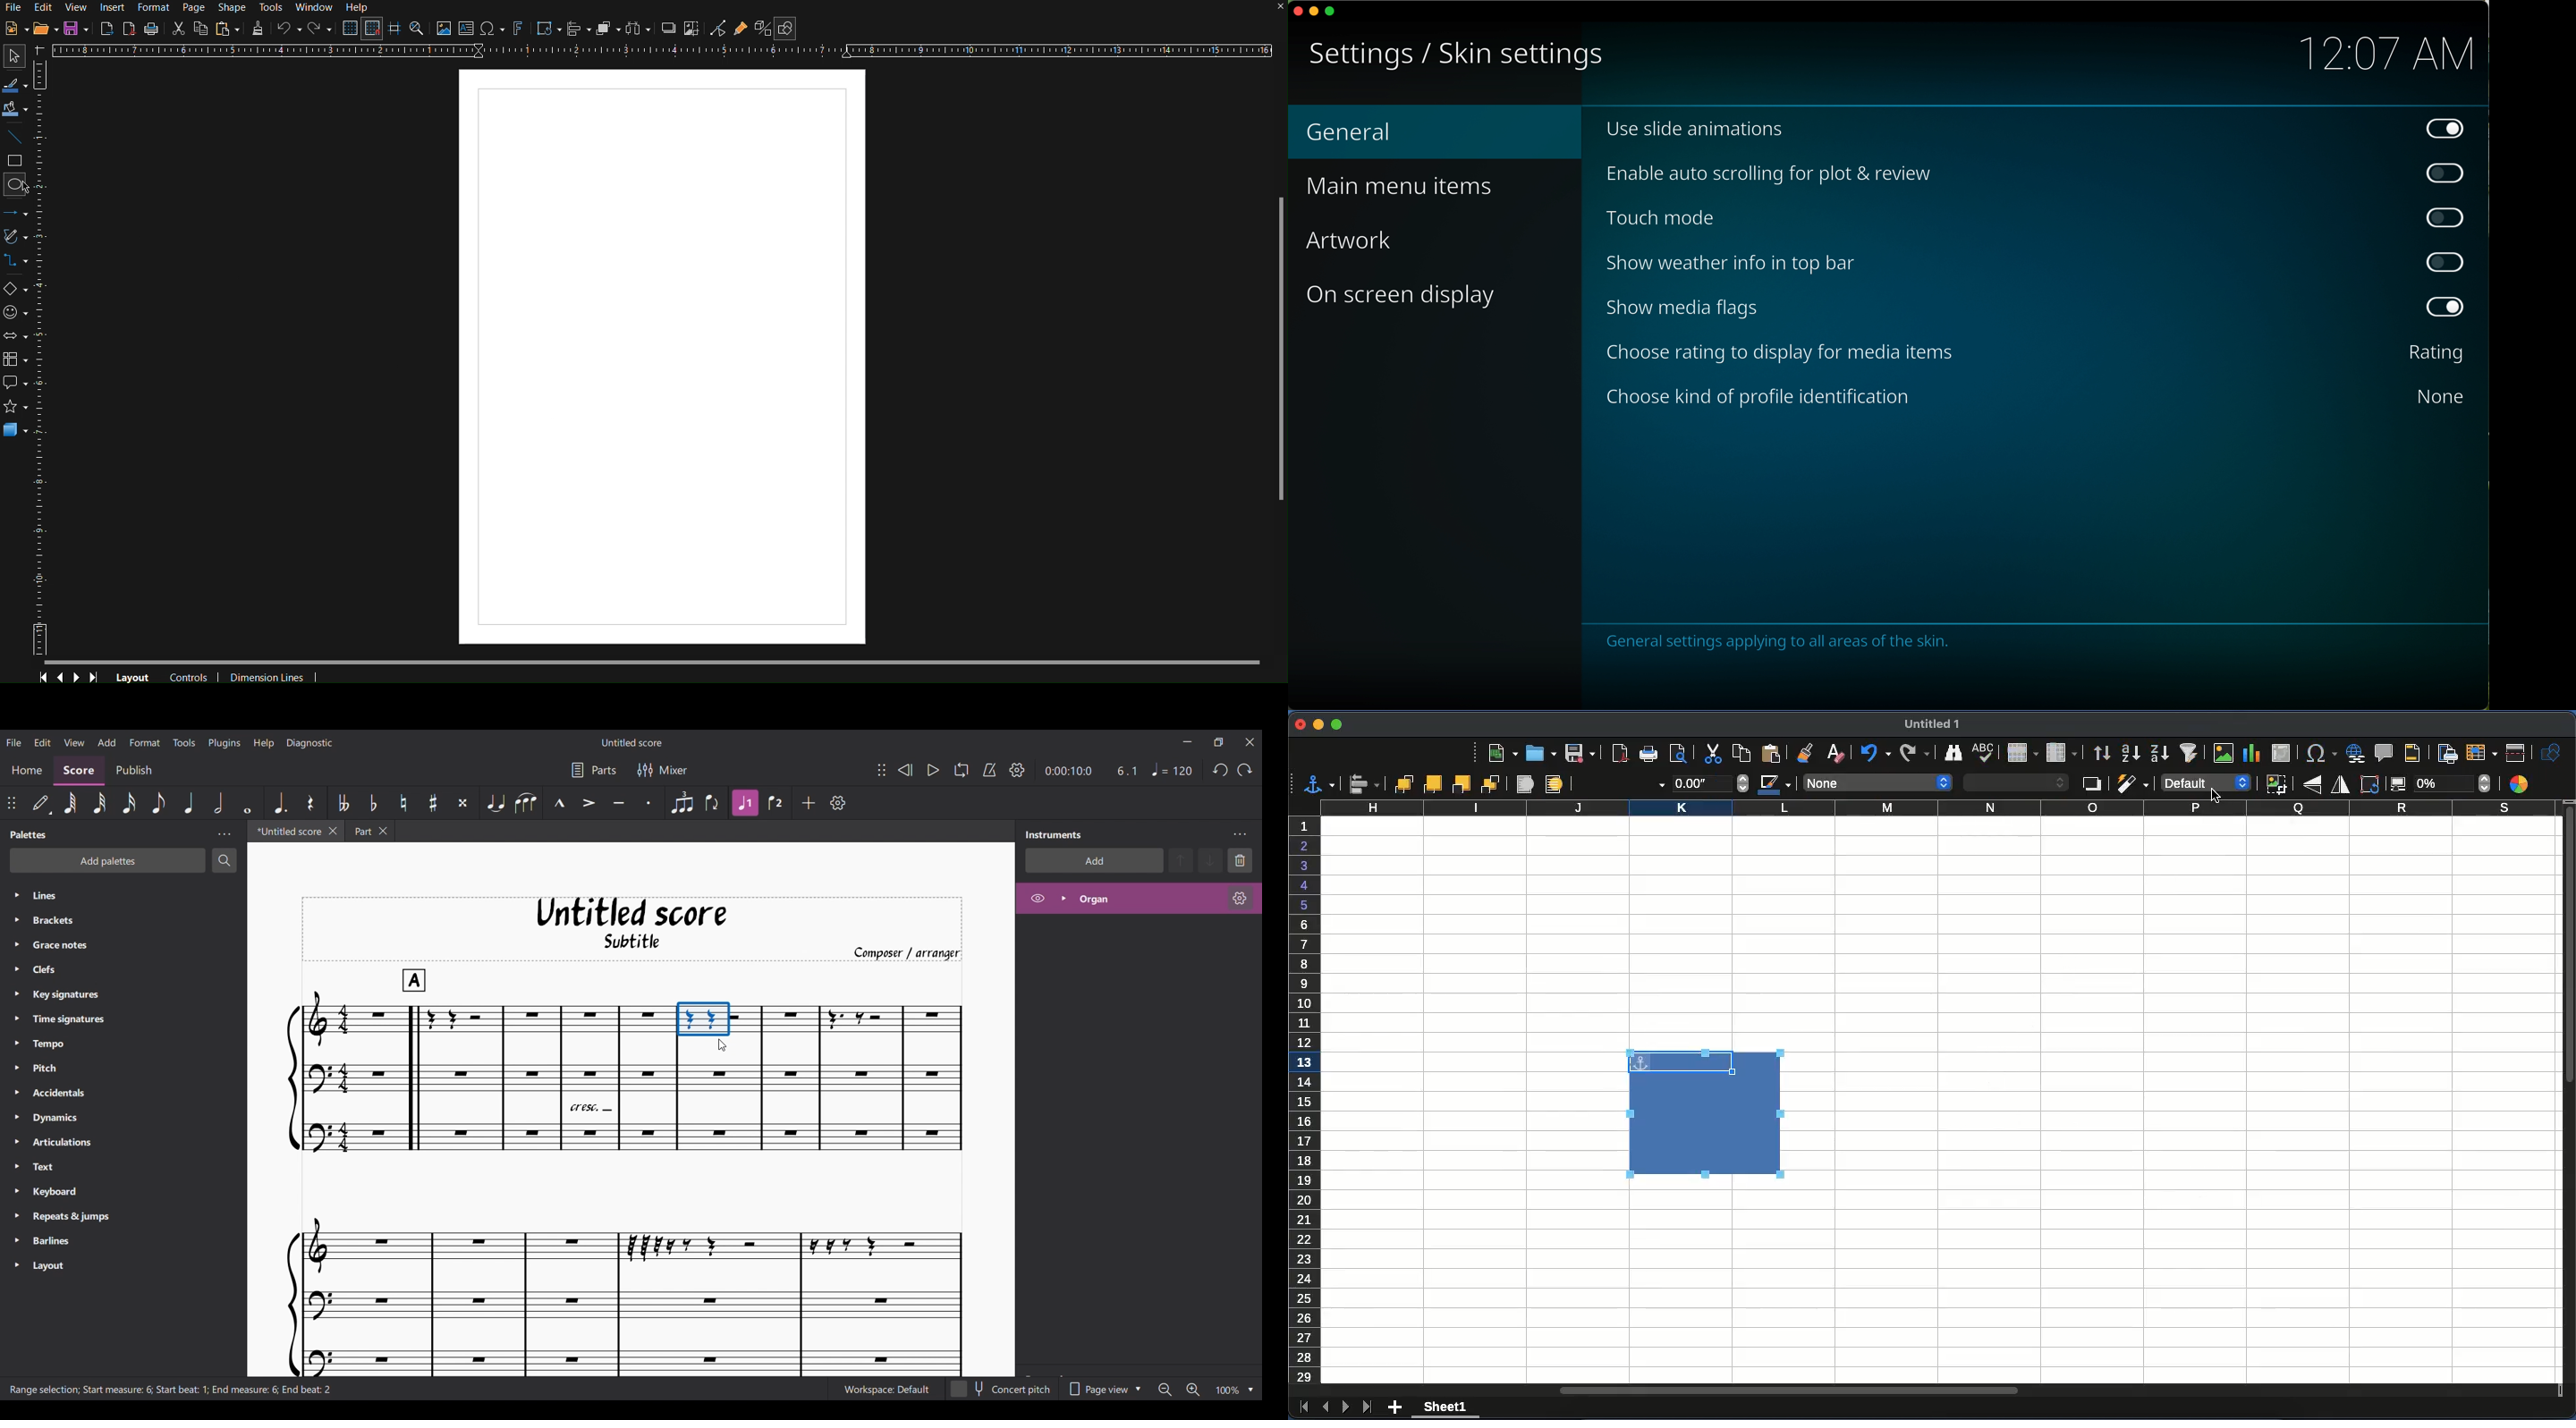 Image resolution: width=2576 pixels, height=1428 pixels. What do you see at coordinates (1710, 755) in the screenshot?
I see `cut` at bounding box center [1710, 755].